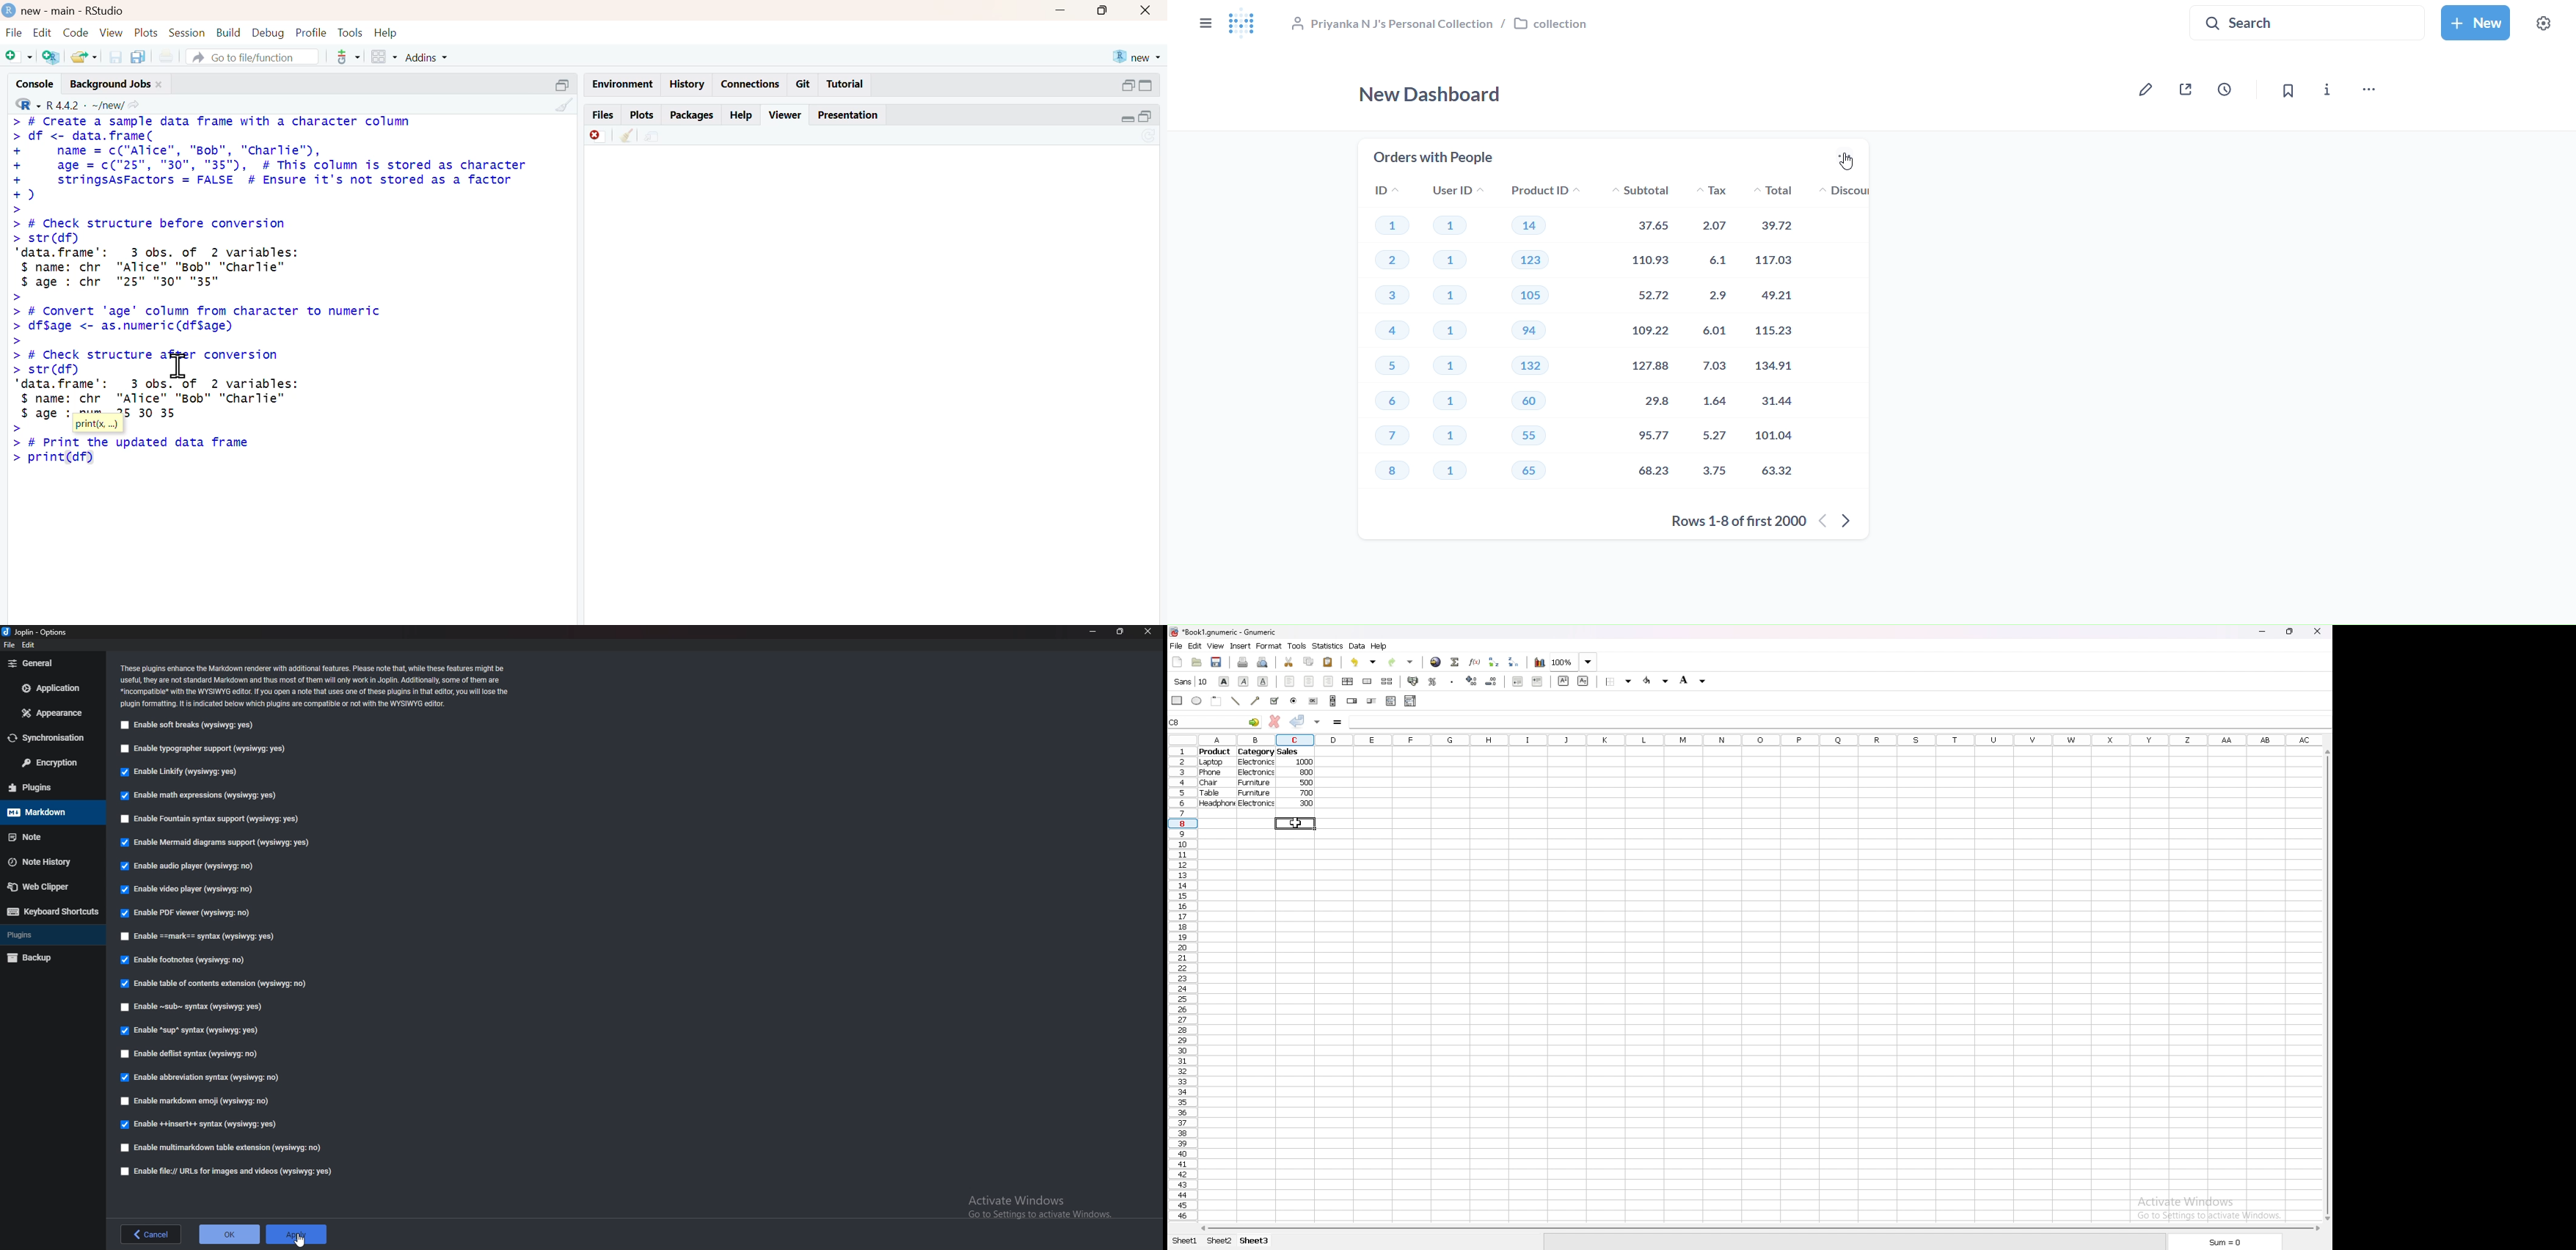 Image resolution: width=2576 pixels, height=1260 pixels. I want to click on share folder as, so click(86, 57).